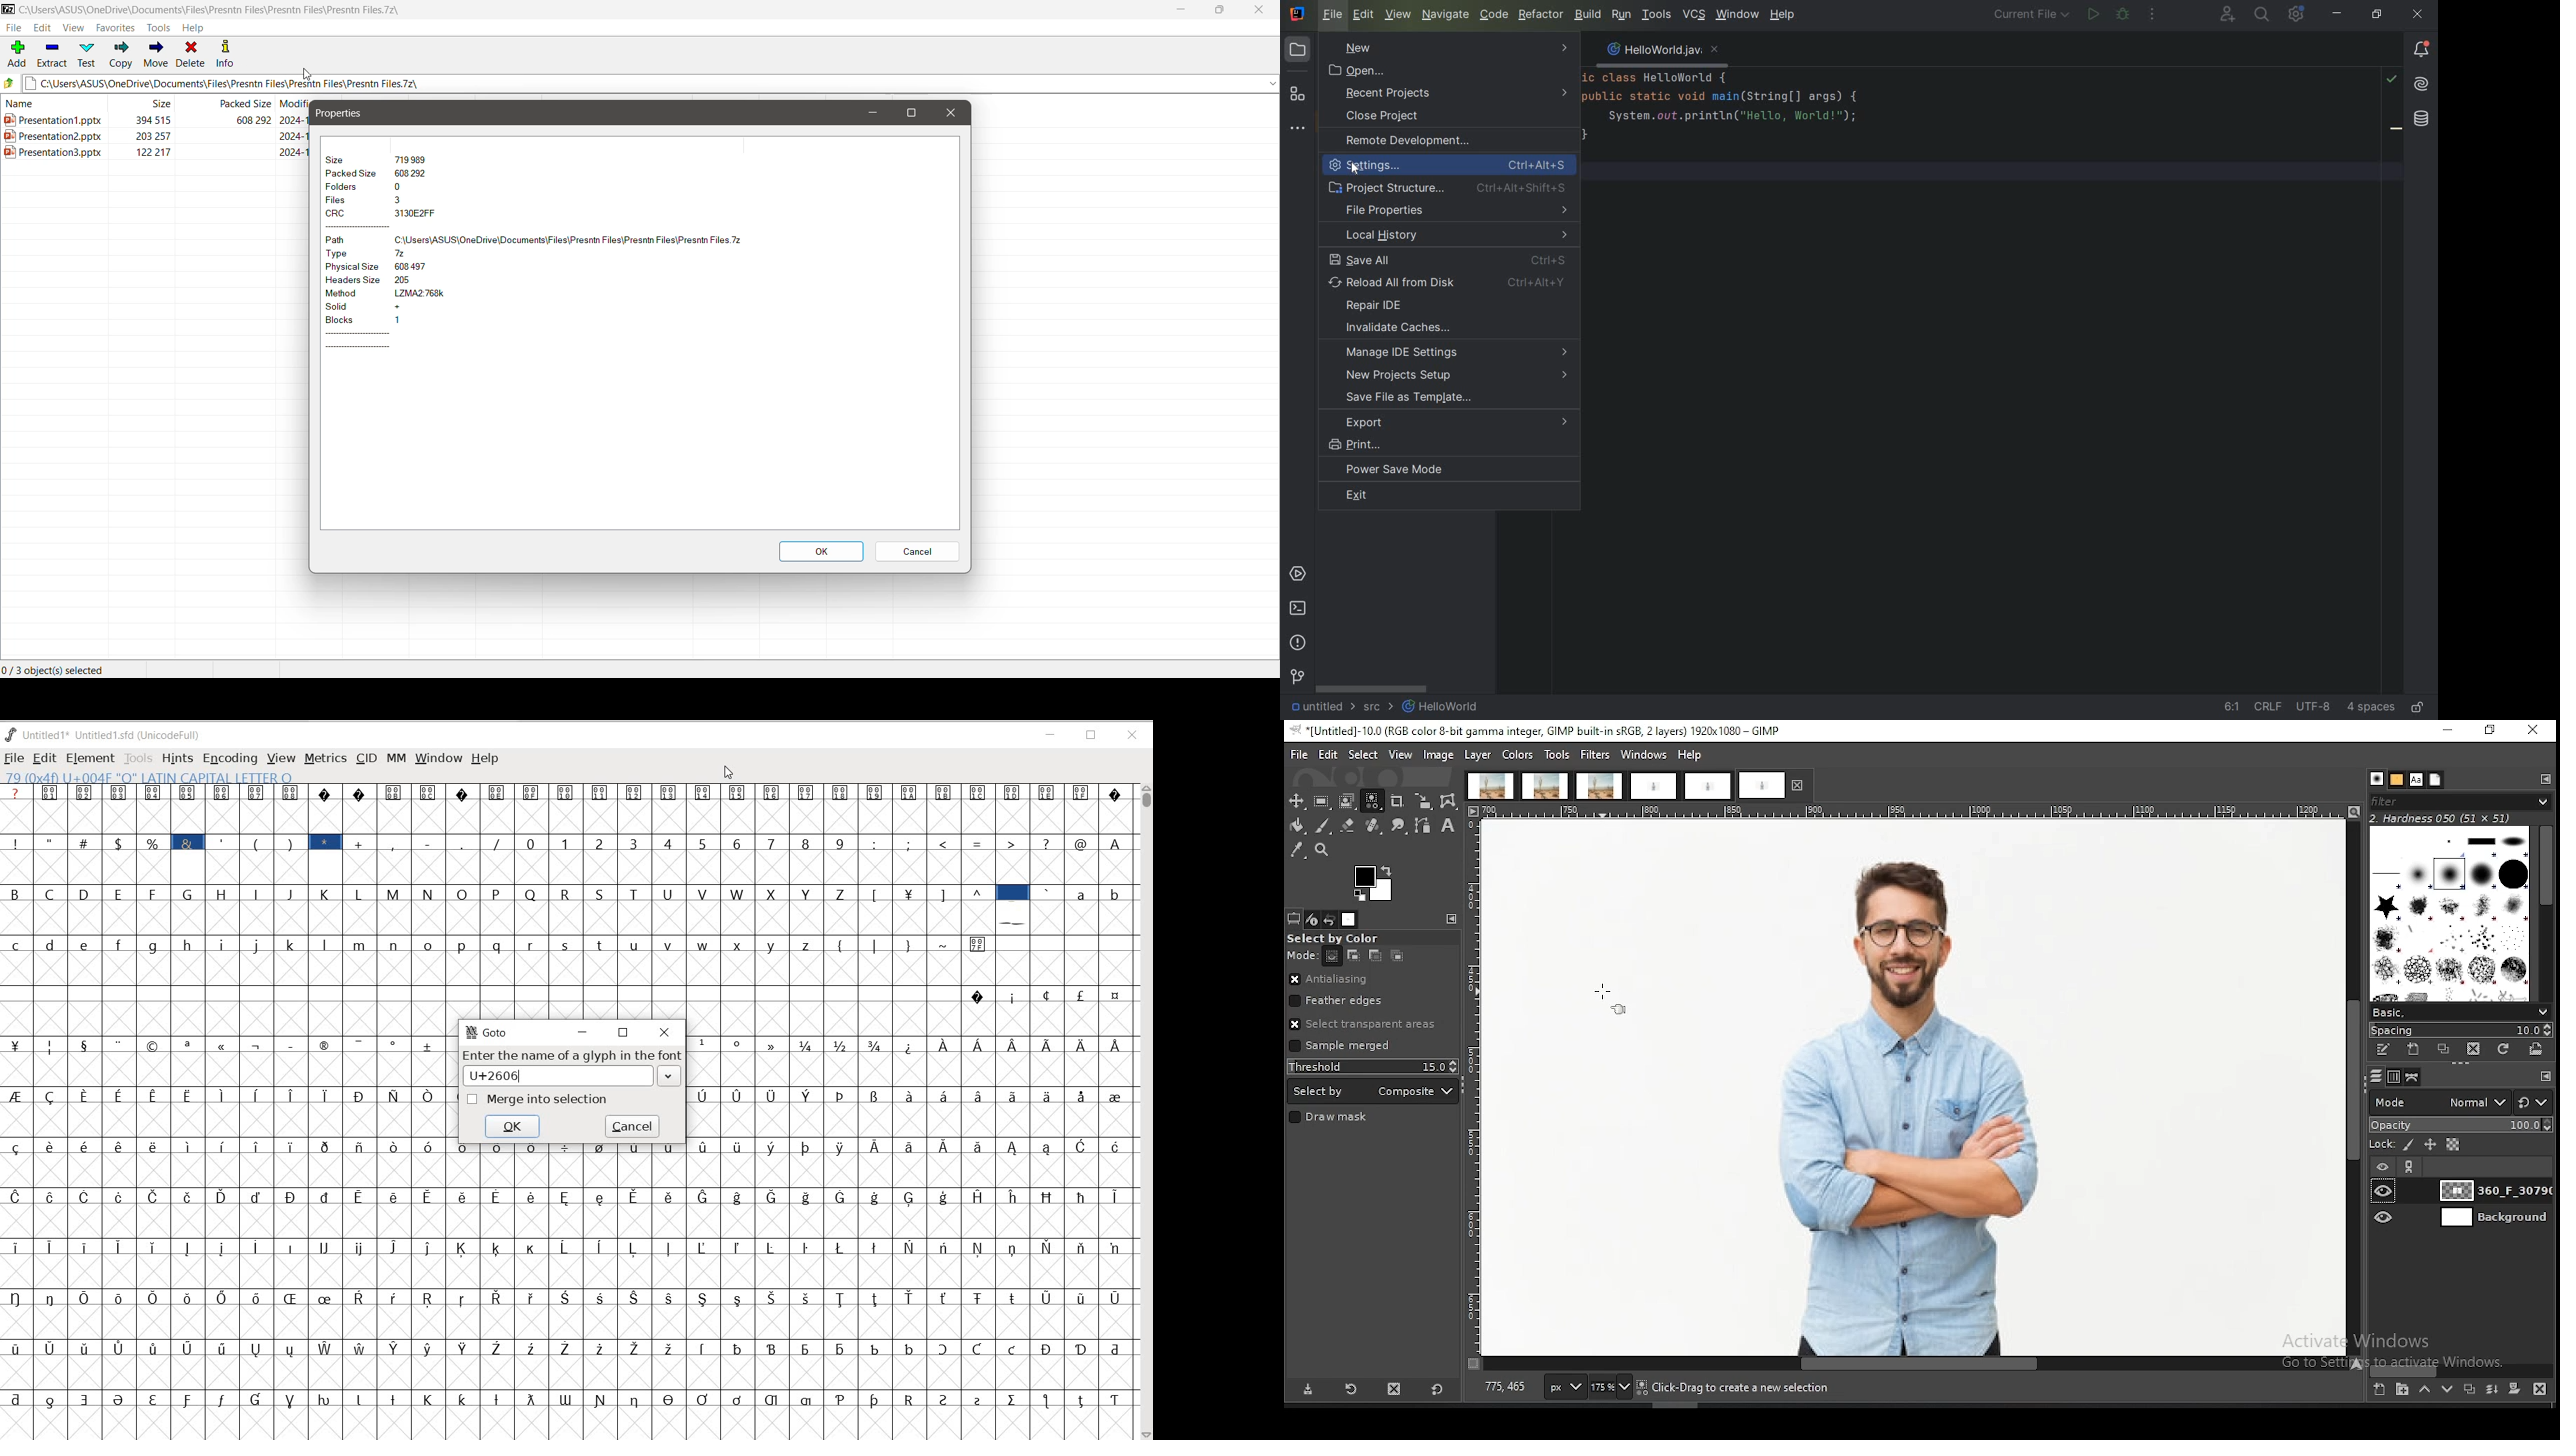 The height and width of the screenshot is (1456, 2576). What do you see at coordinates (73, 28) in the screenshot?
I see `View` at bounding box center [73, 28].